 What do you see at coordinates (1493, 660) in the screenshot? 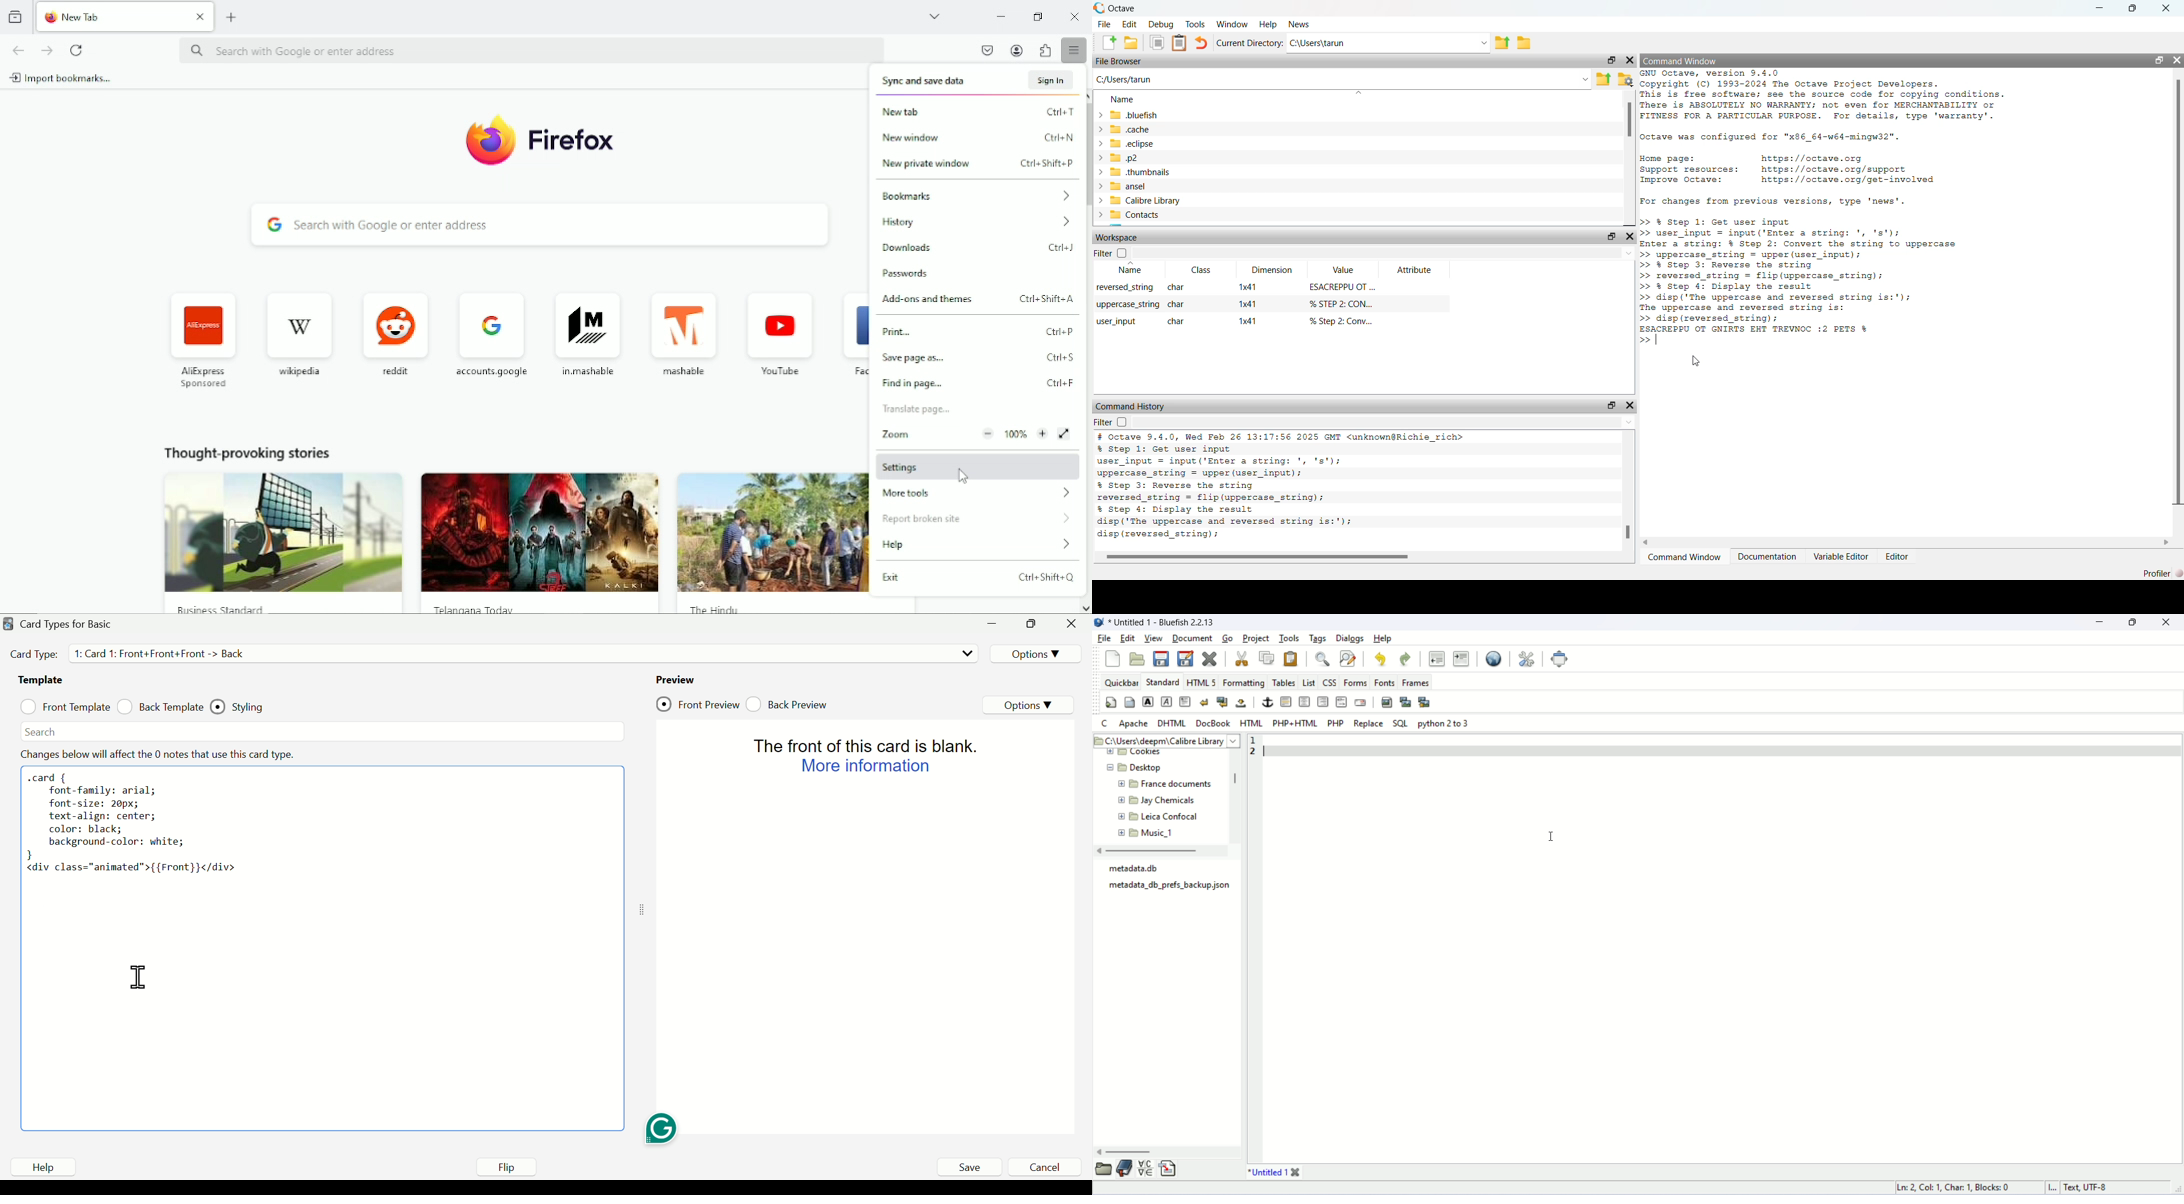
I see `view in browser` at bounding box center [1493, 660].